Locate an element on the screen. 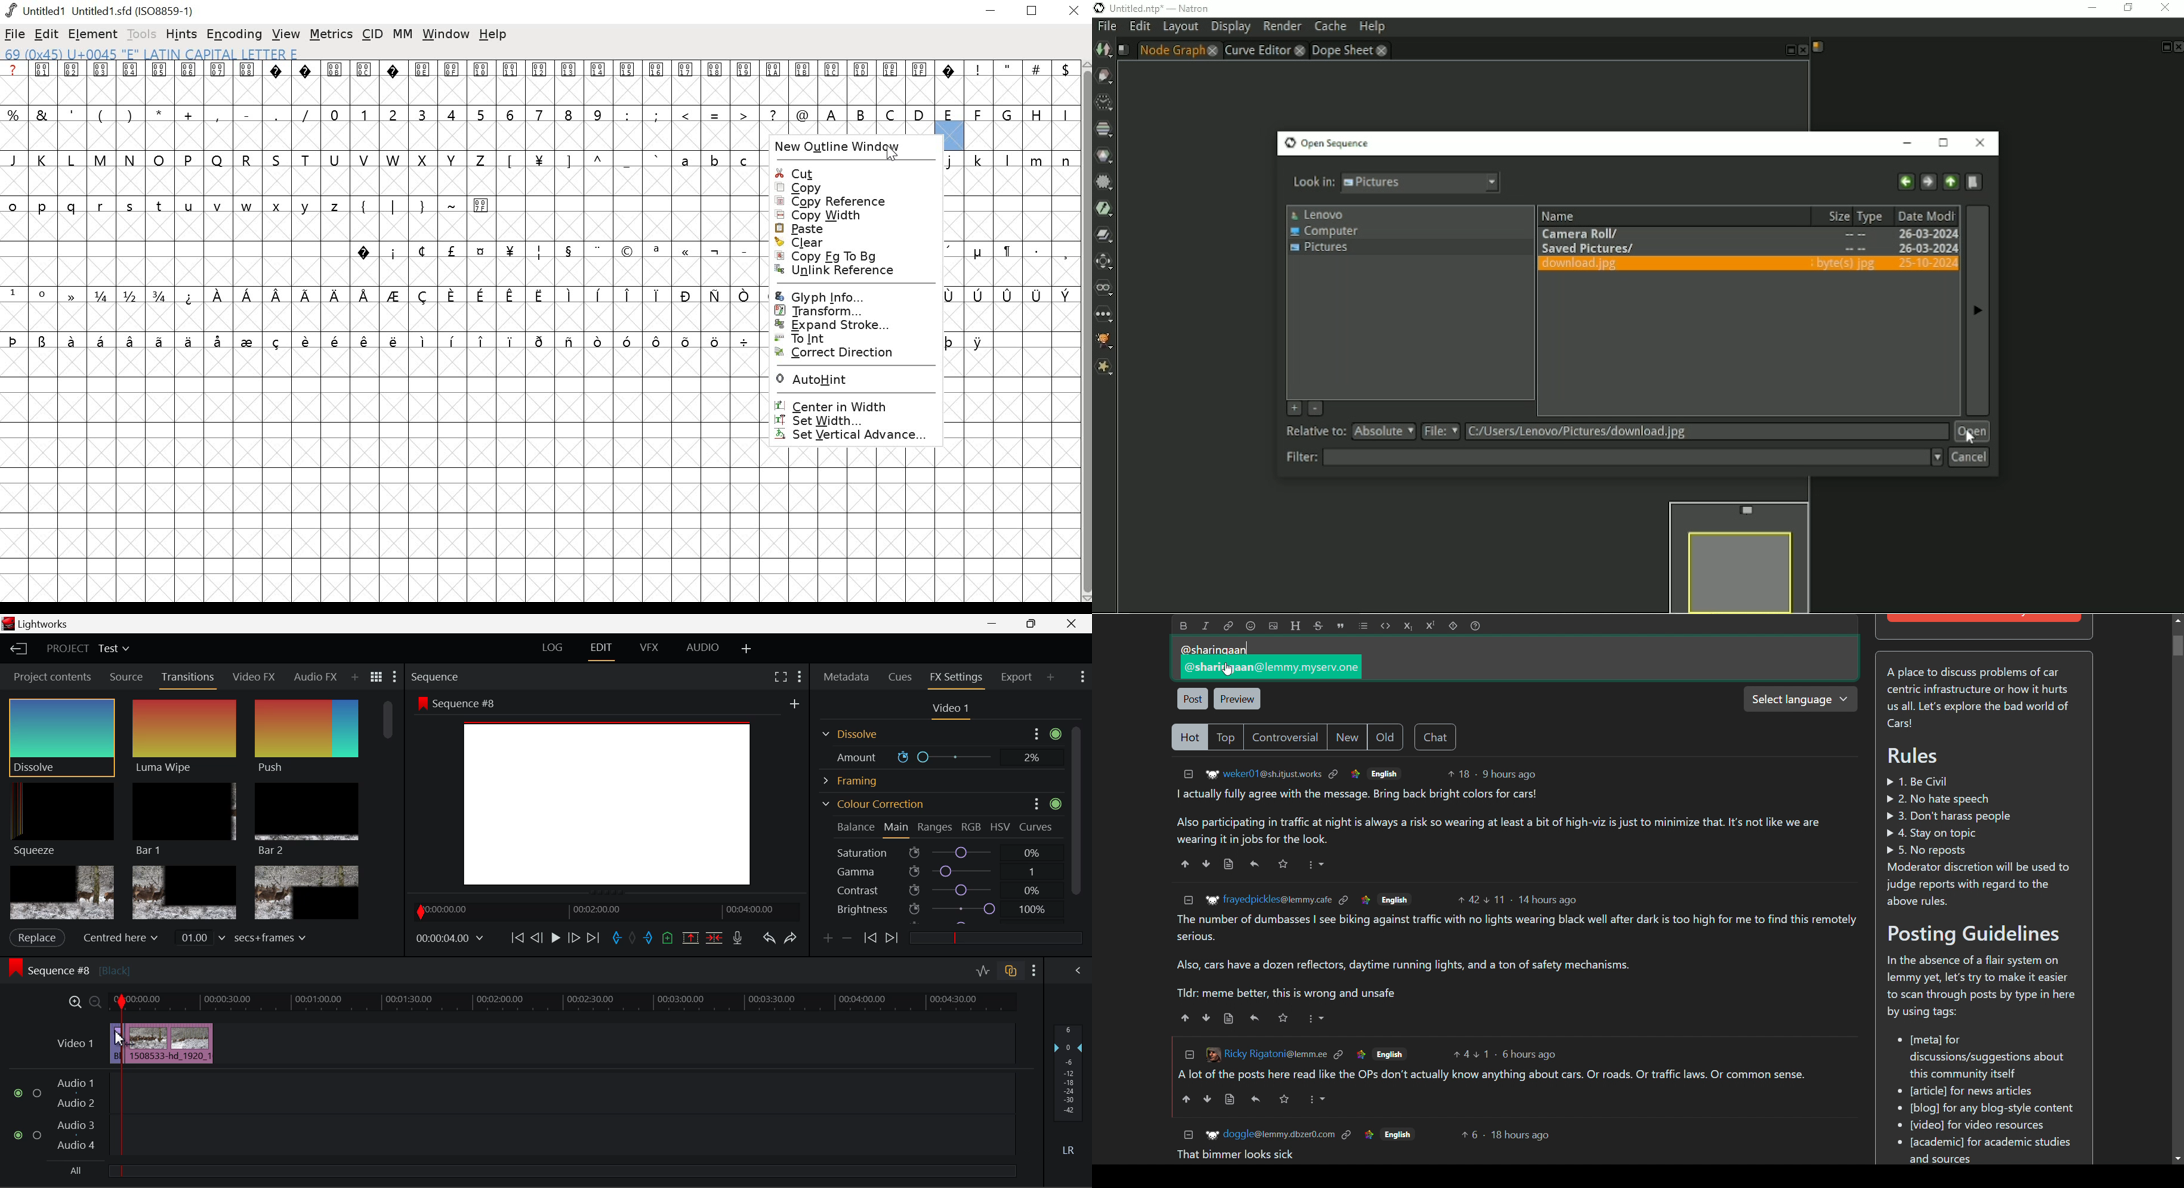 The image size is (2184, 1204). Go Back is located at coordinates (538, 937).